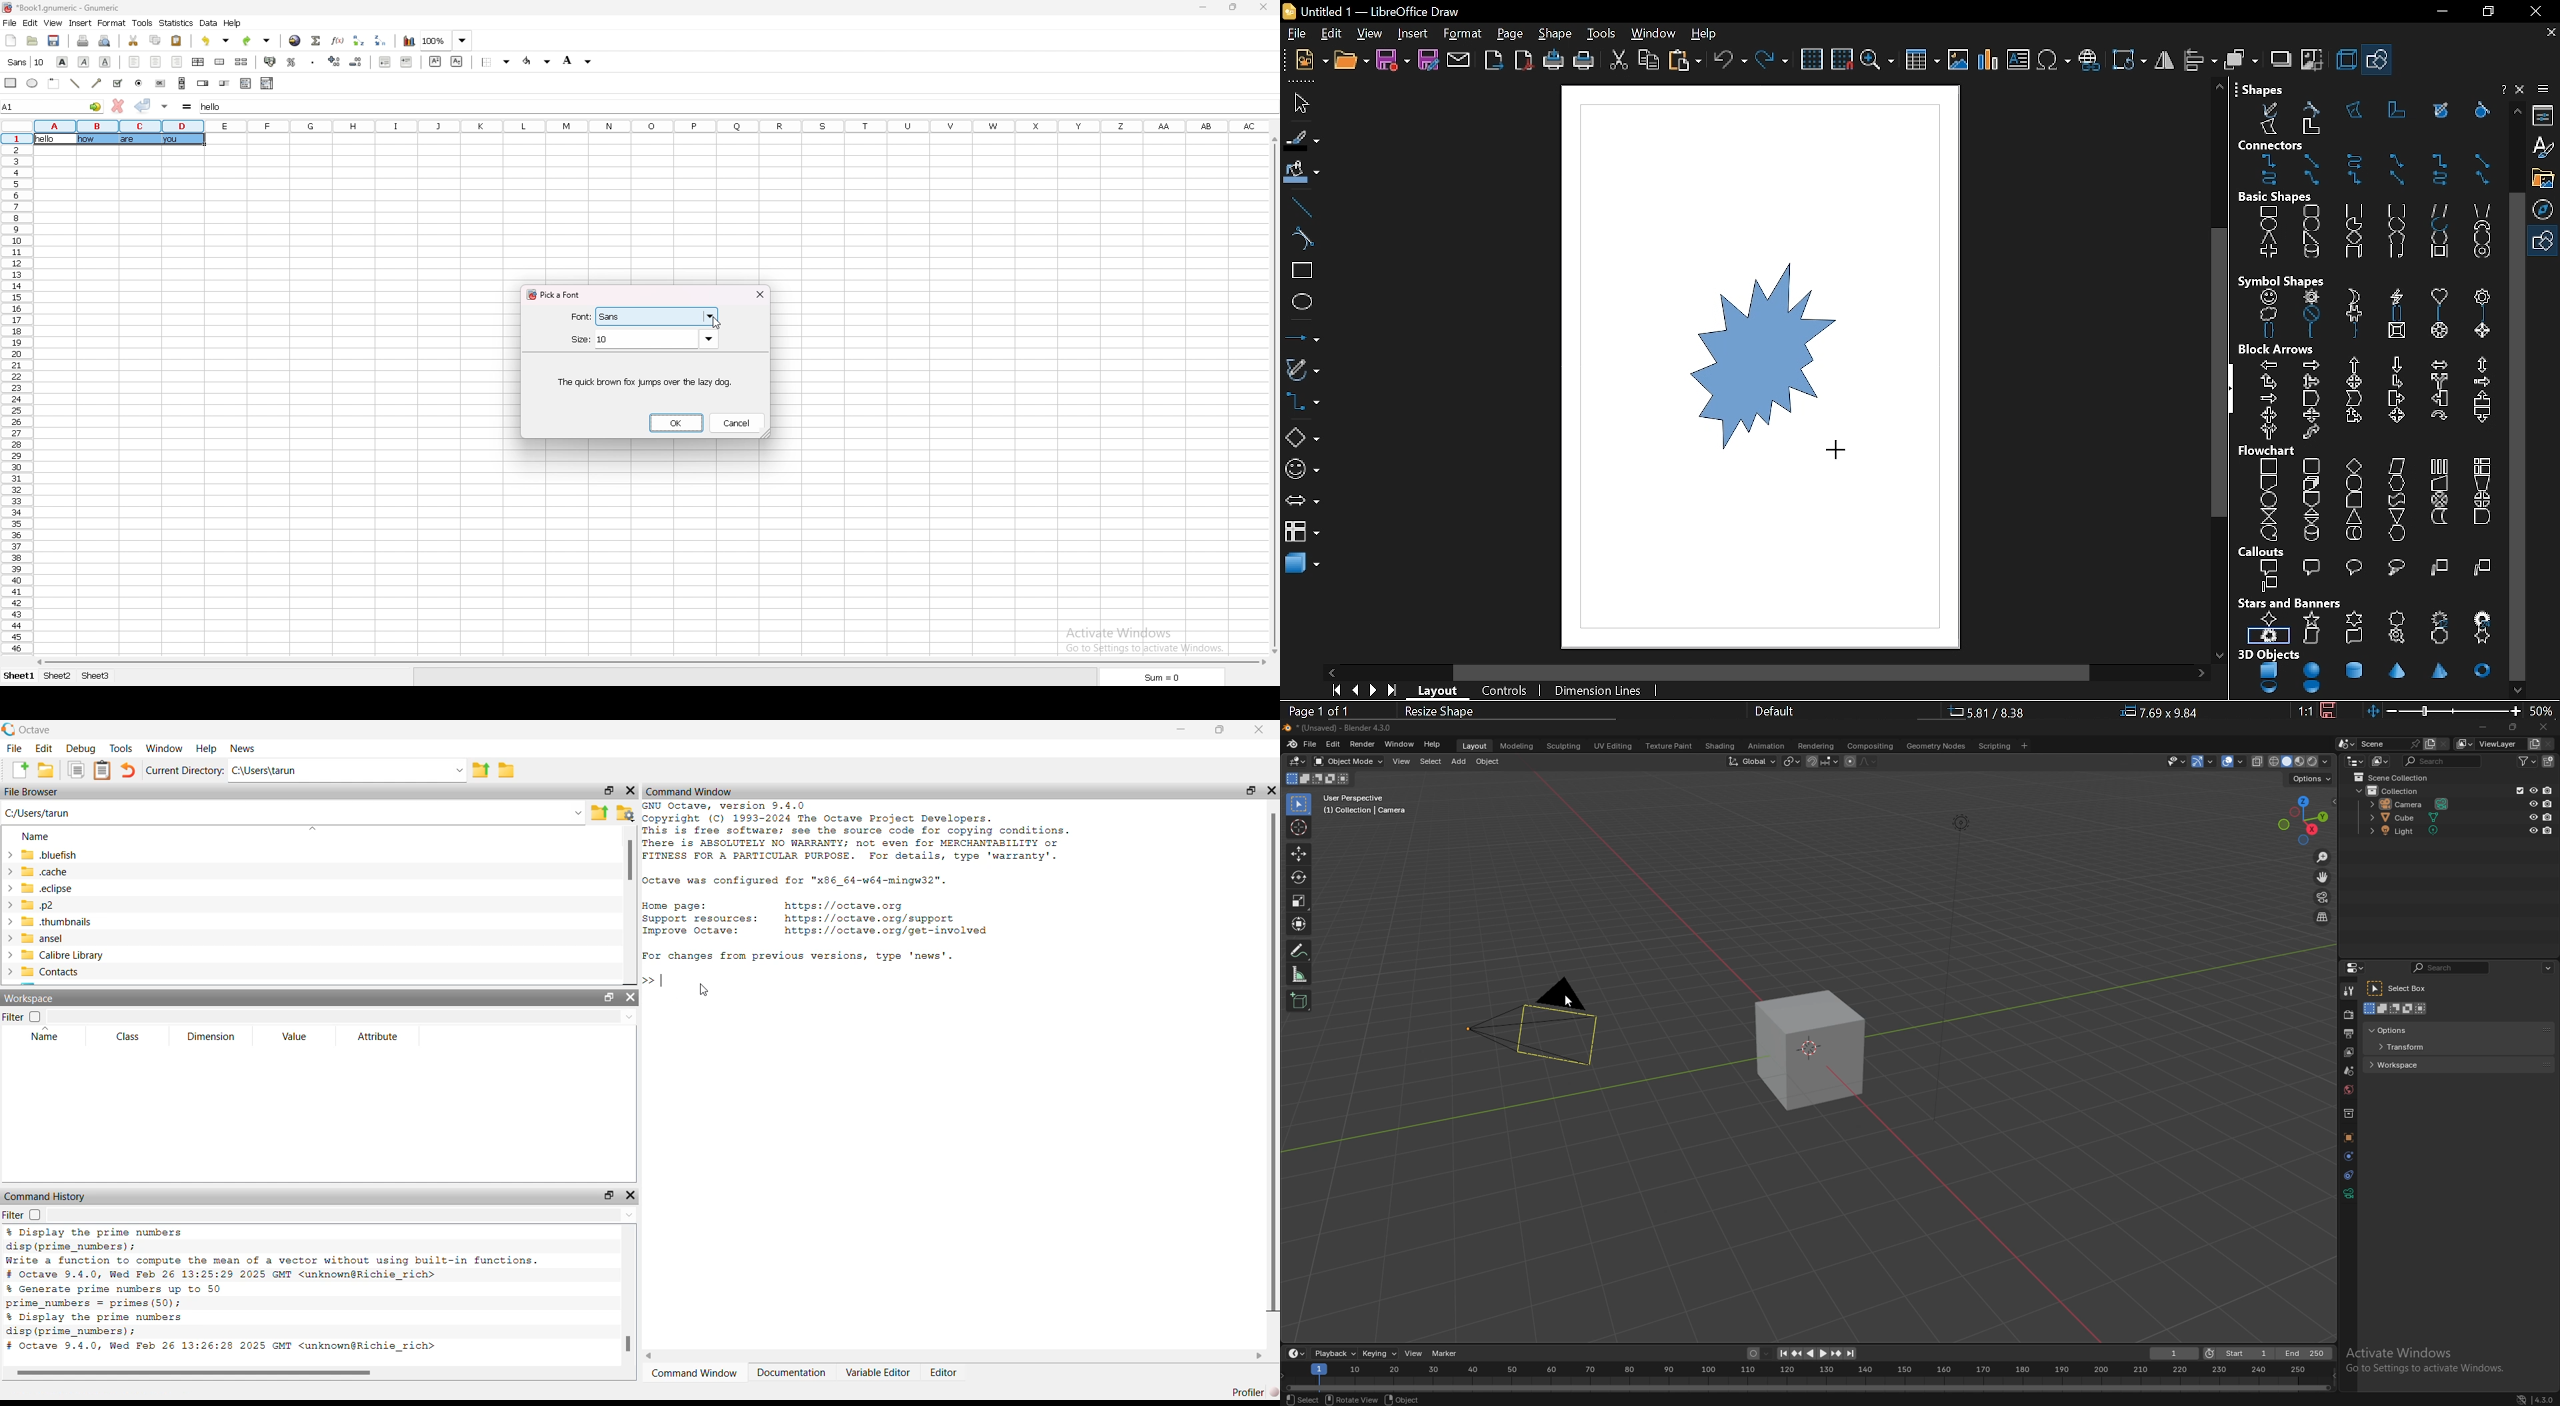  I want to click on .eclipse, so click(48, 887).